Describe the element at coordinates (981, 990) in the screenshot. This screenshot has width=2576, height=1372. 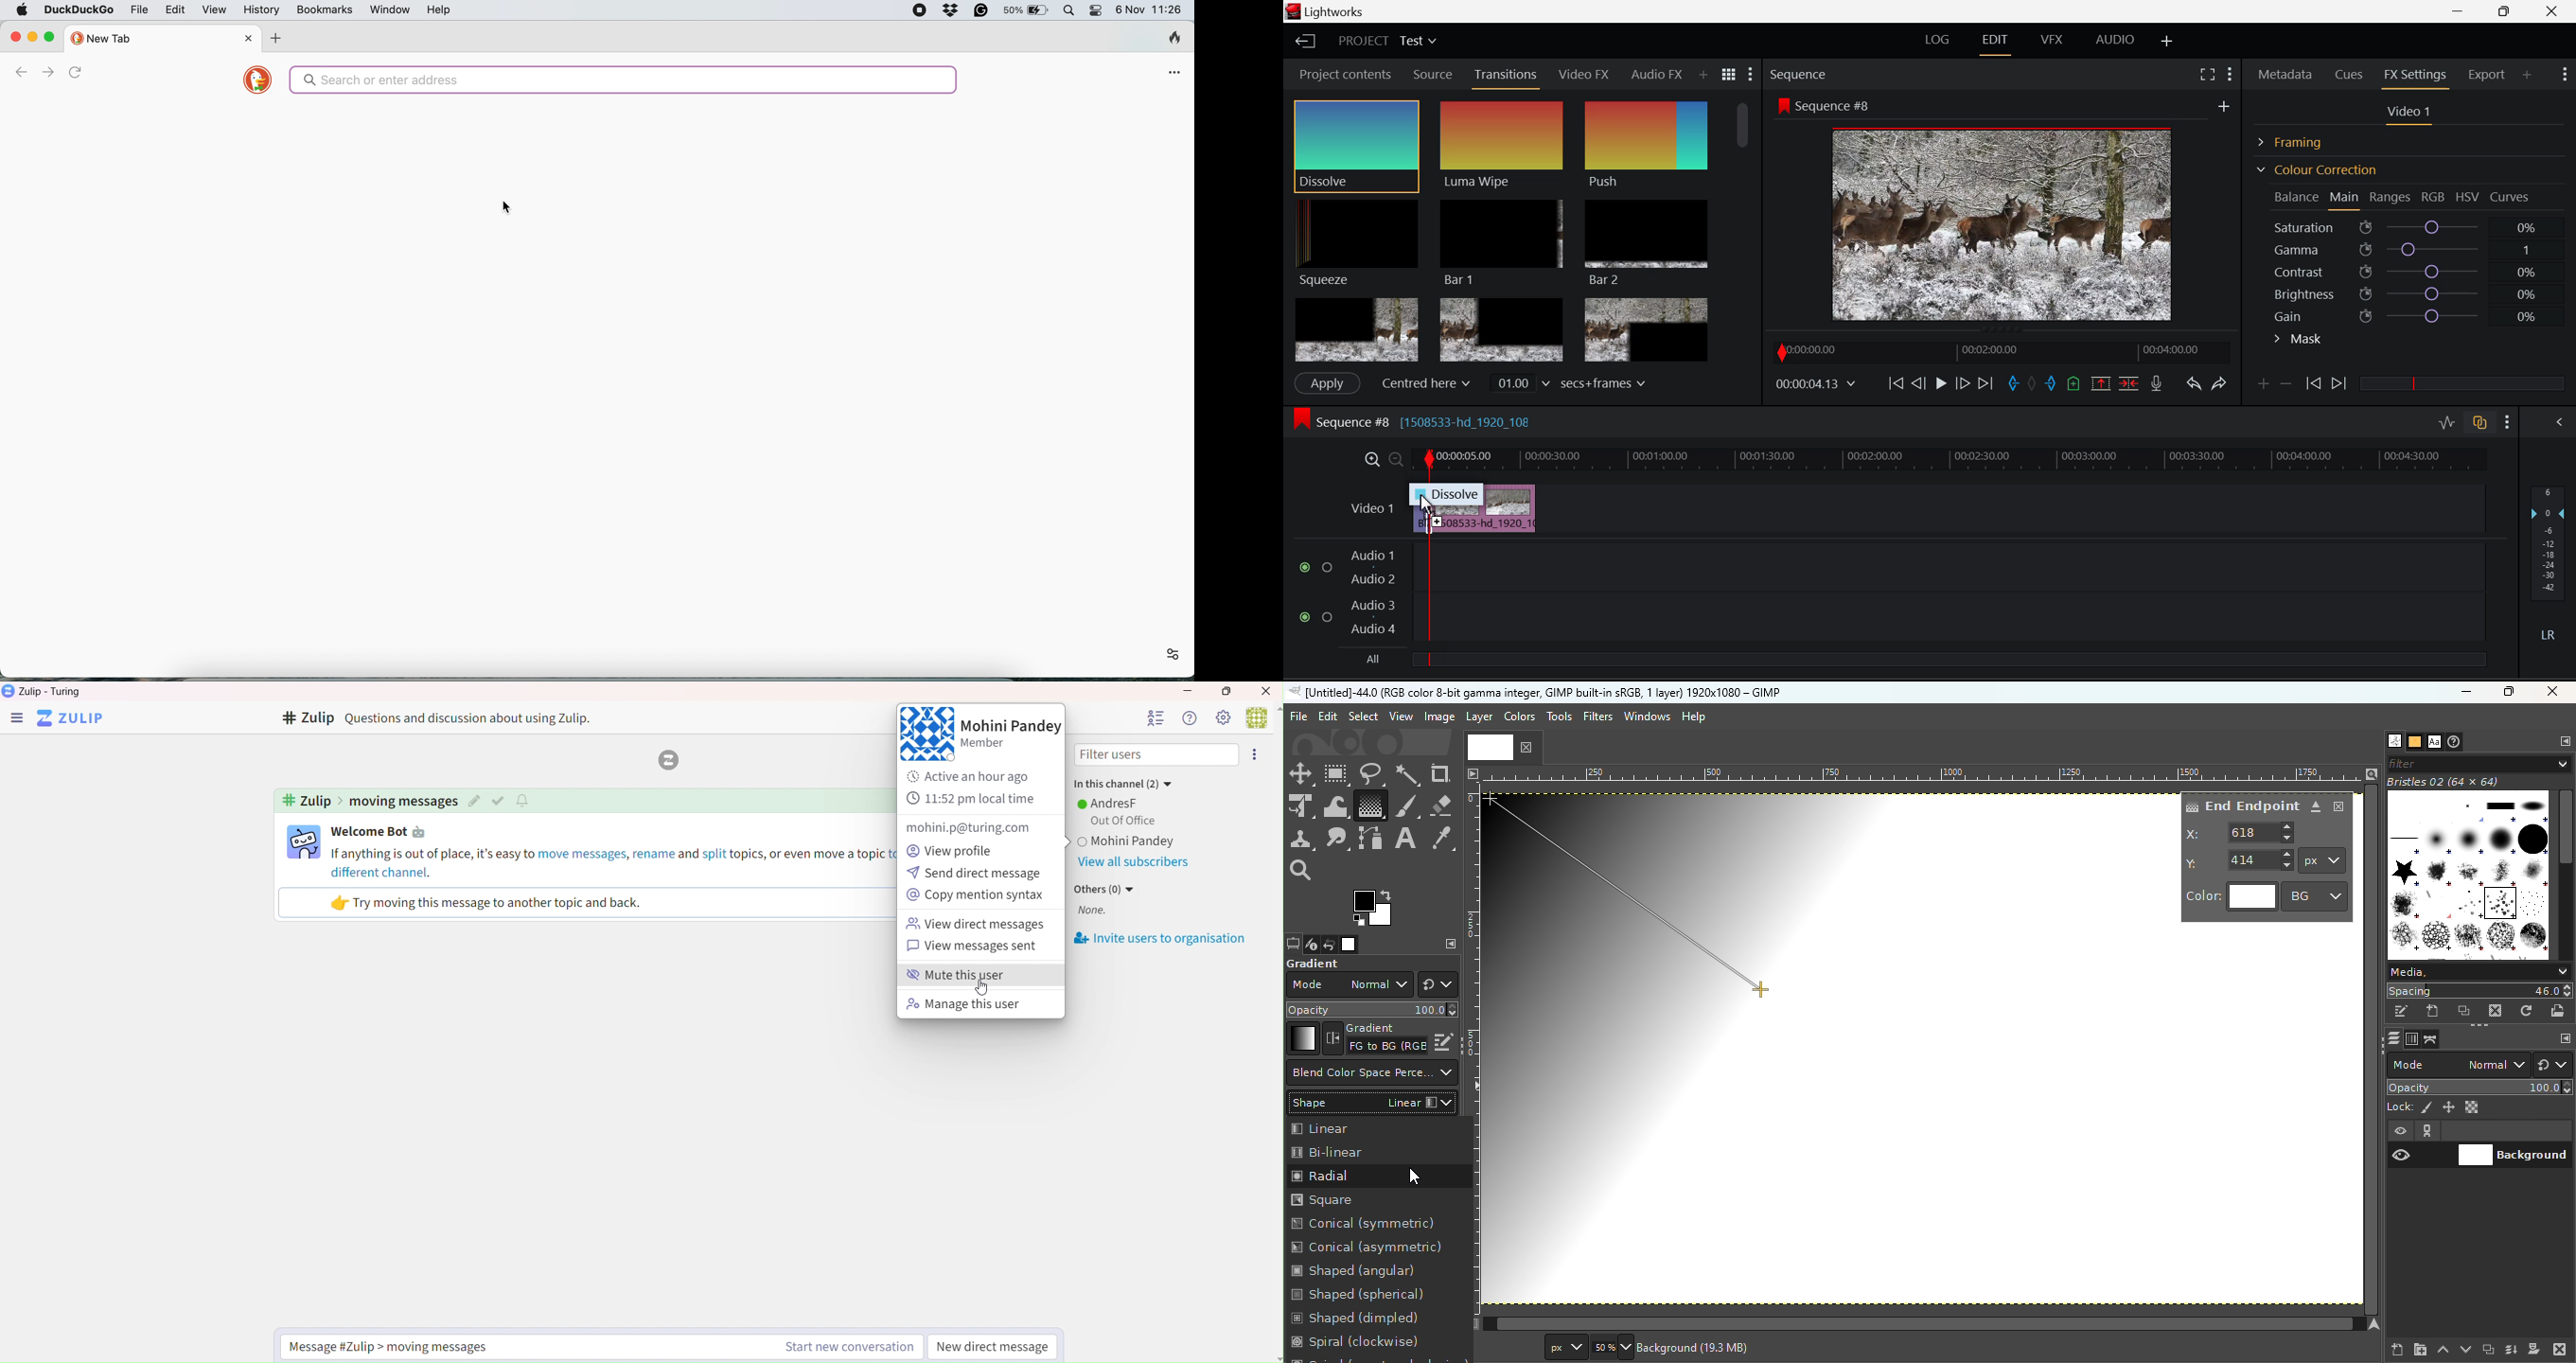
I see `cursor` at that location.